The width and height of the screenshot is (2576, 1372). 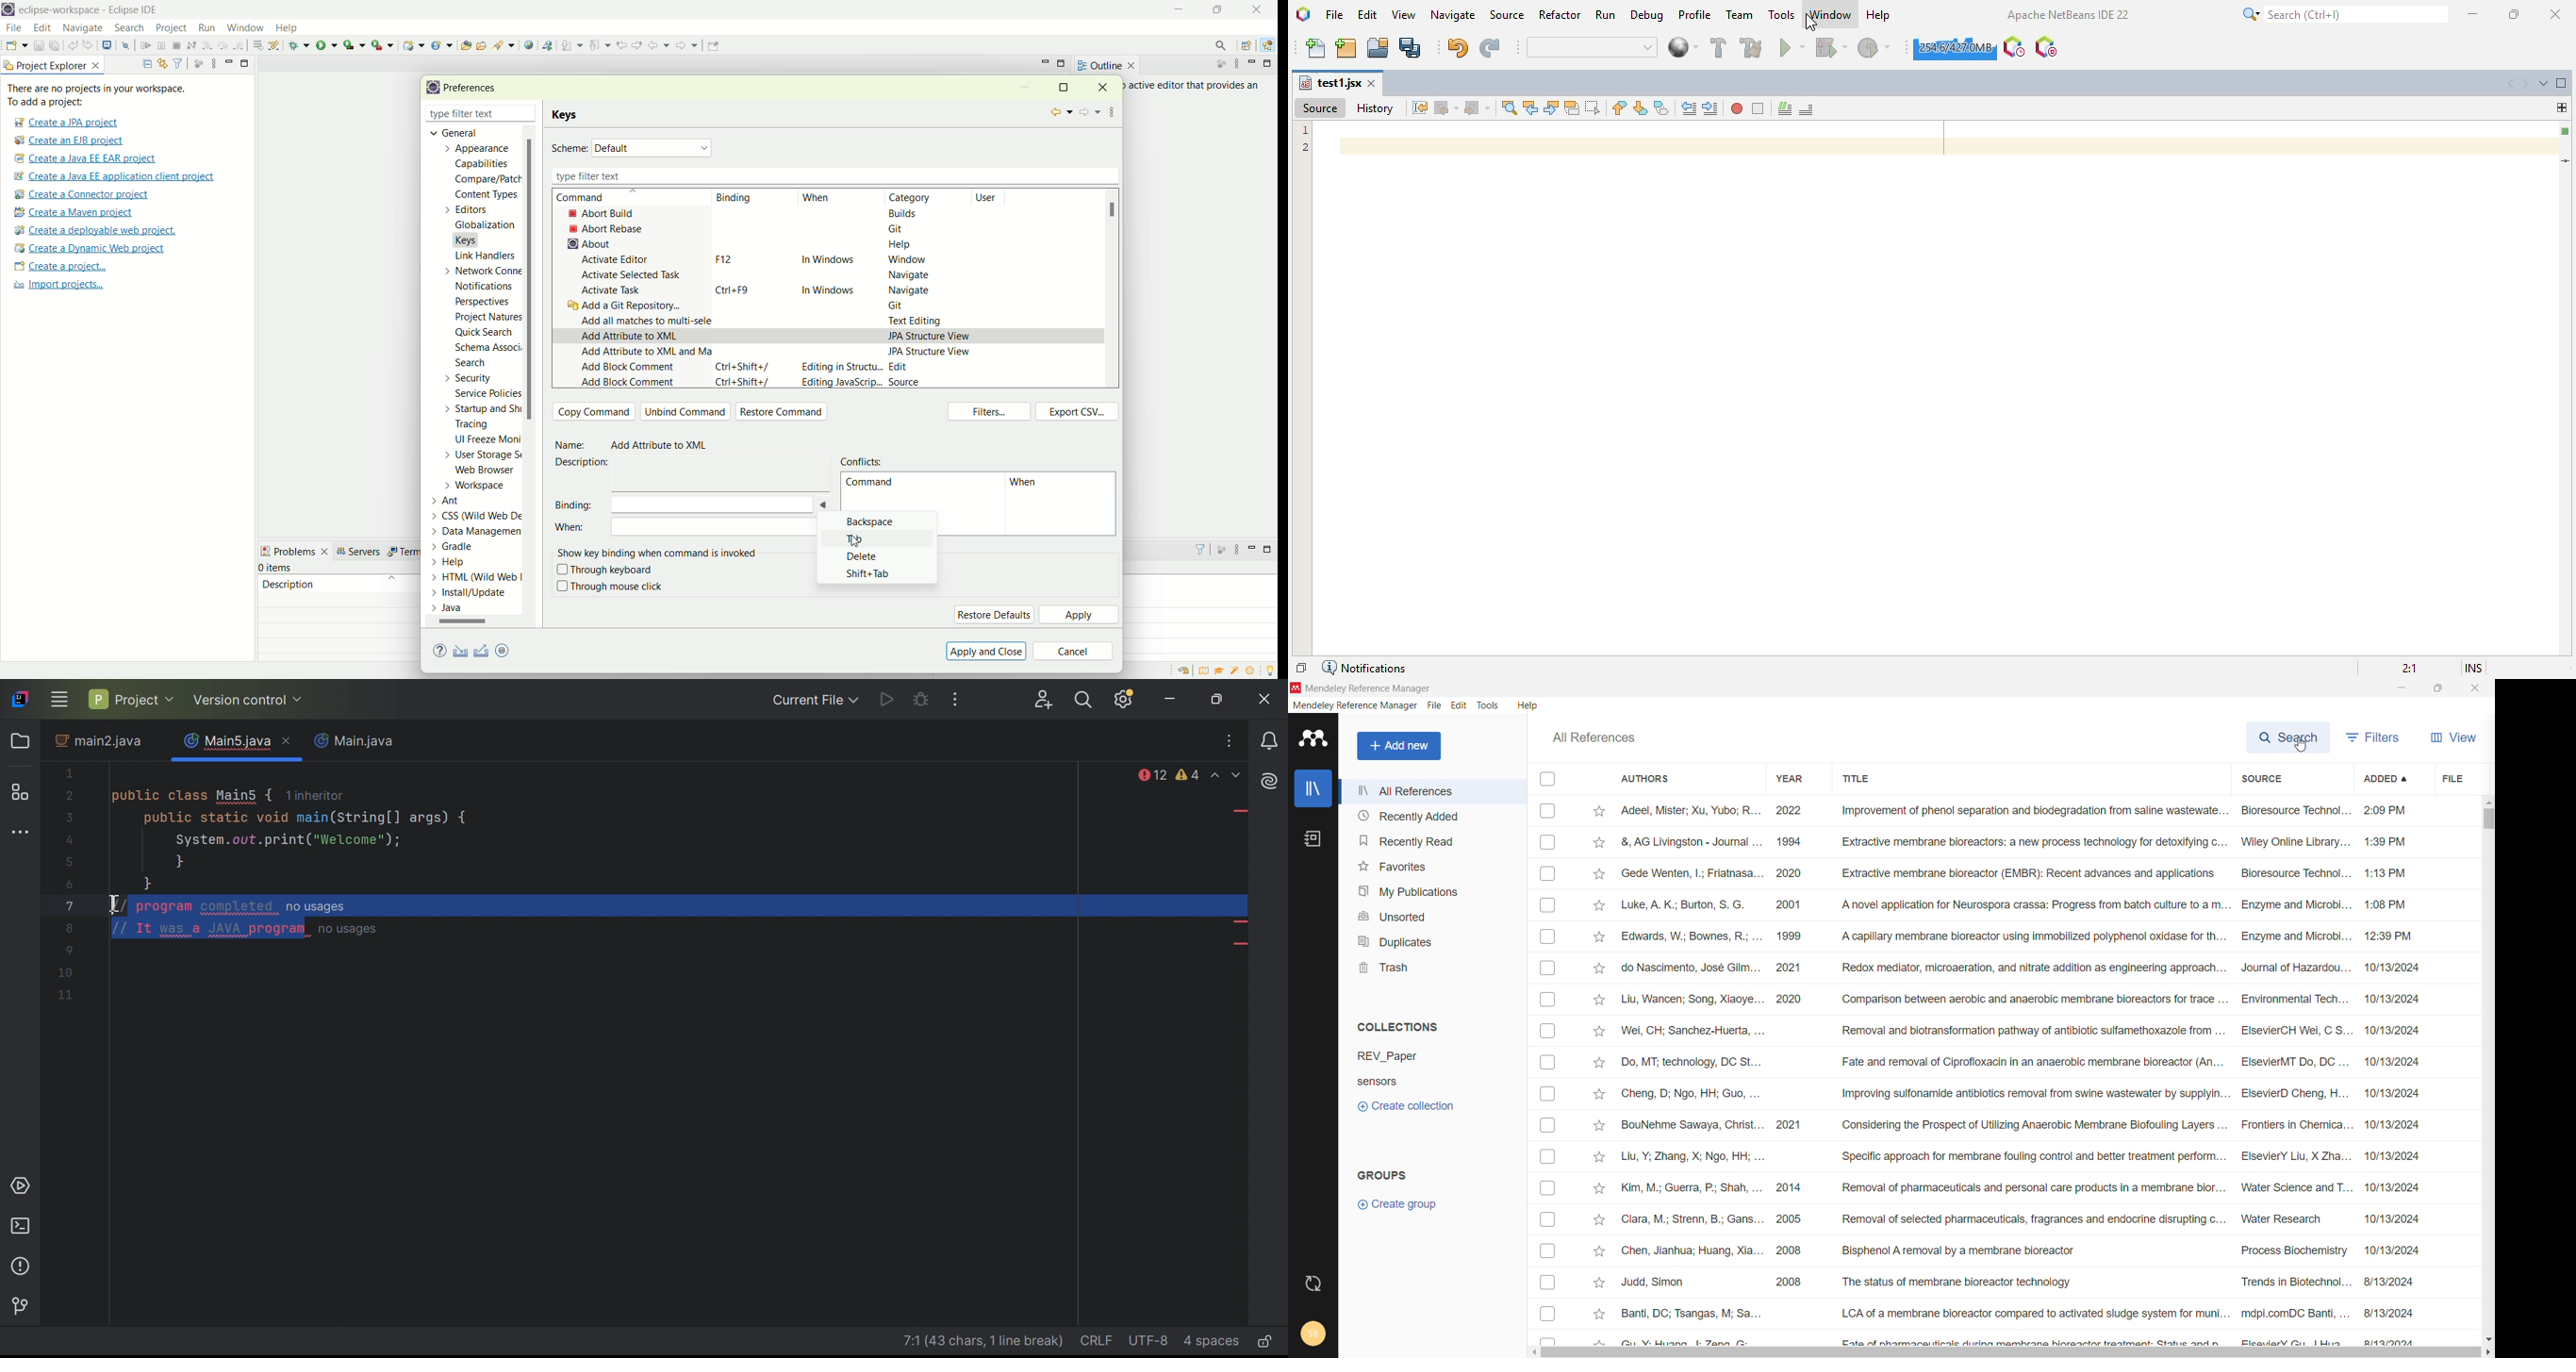 What do you see at coordinates (244, 25) in the screenshot?
I see `window` at bounding box center [244, 25].